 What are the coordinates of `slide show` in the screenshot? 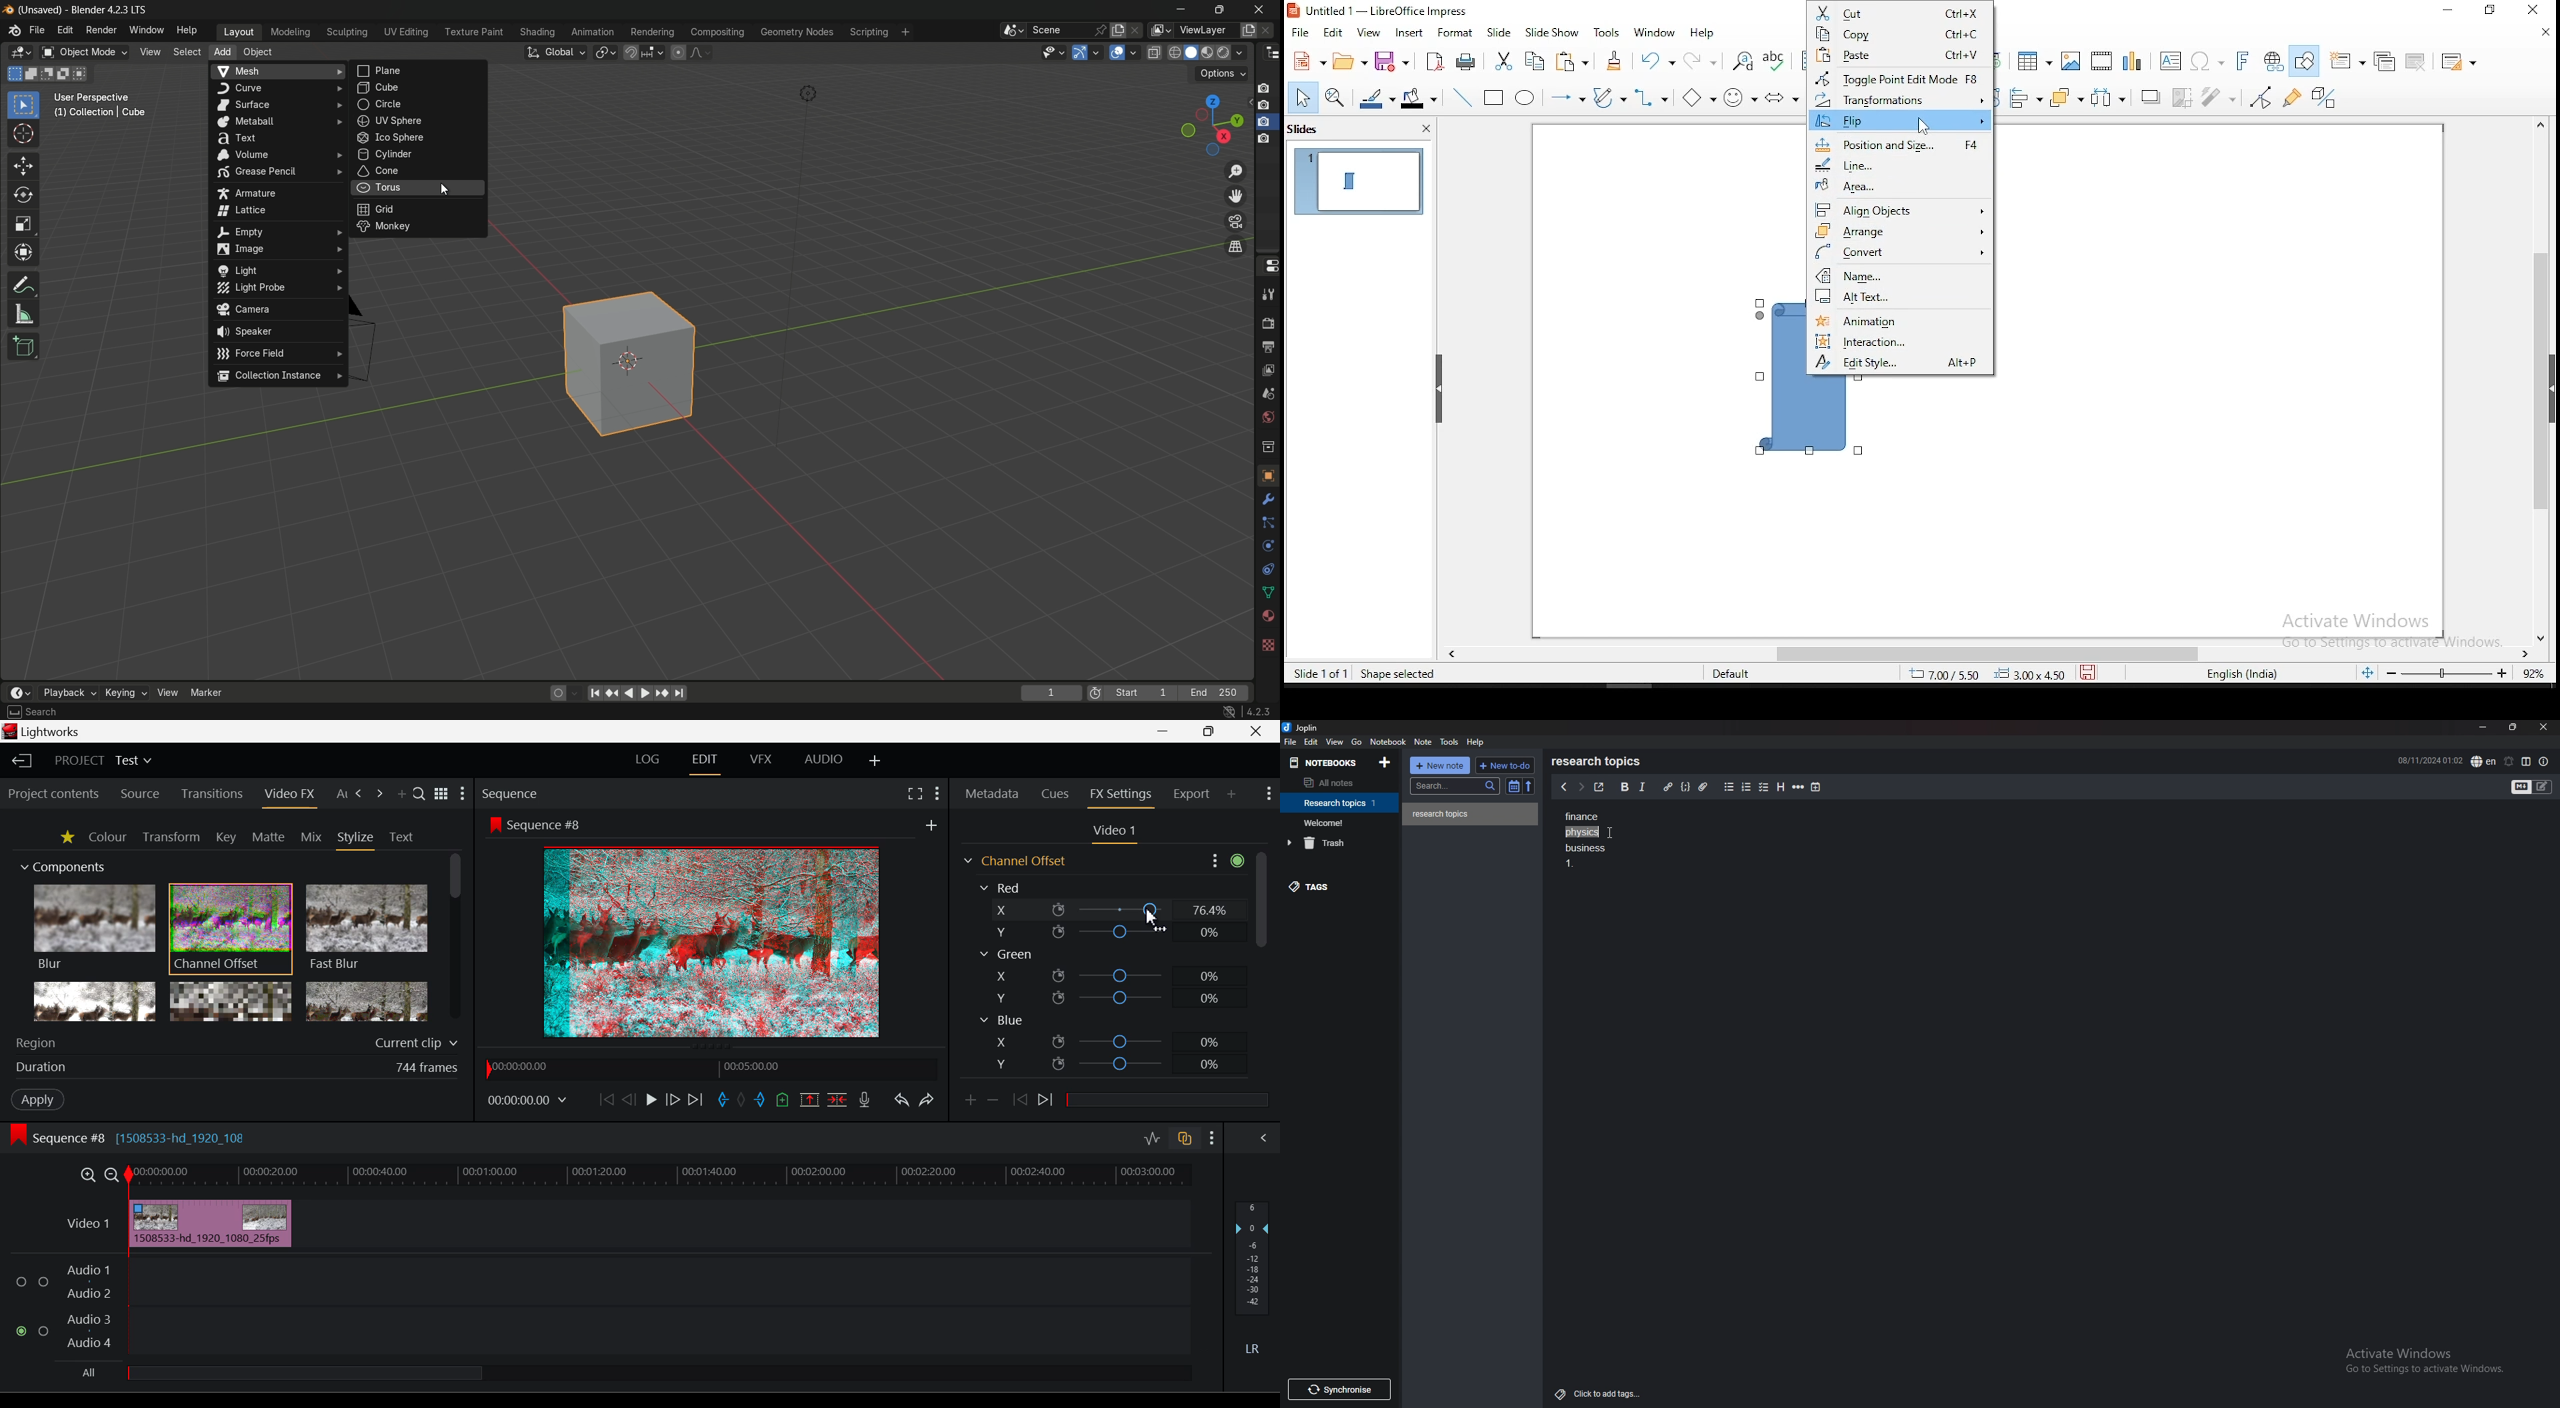 It's located at (1554, 34).